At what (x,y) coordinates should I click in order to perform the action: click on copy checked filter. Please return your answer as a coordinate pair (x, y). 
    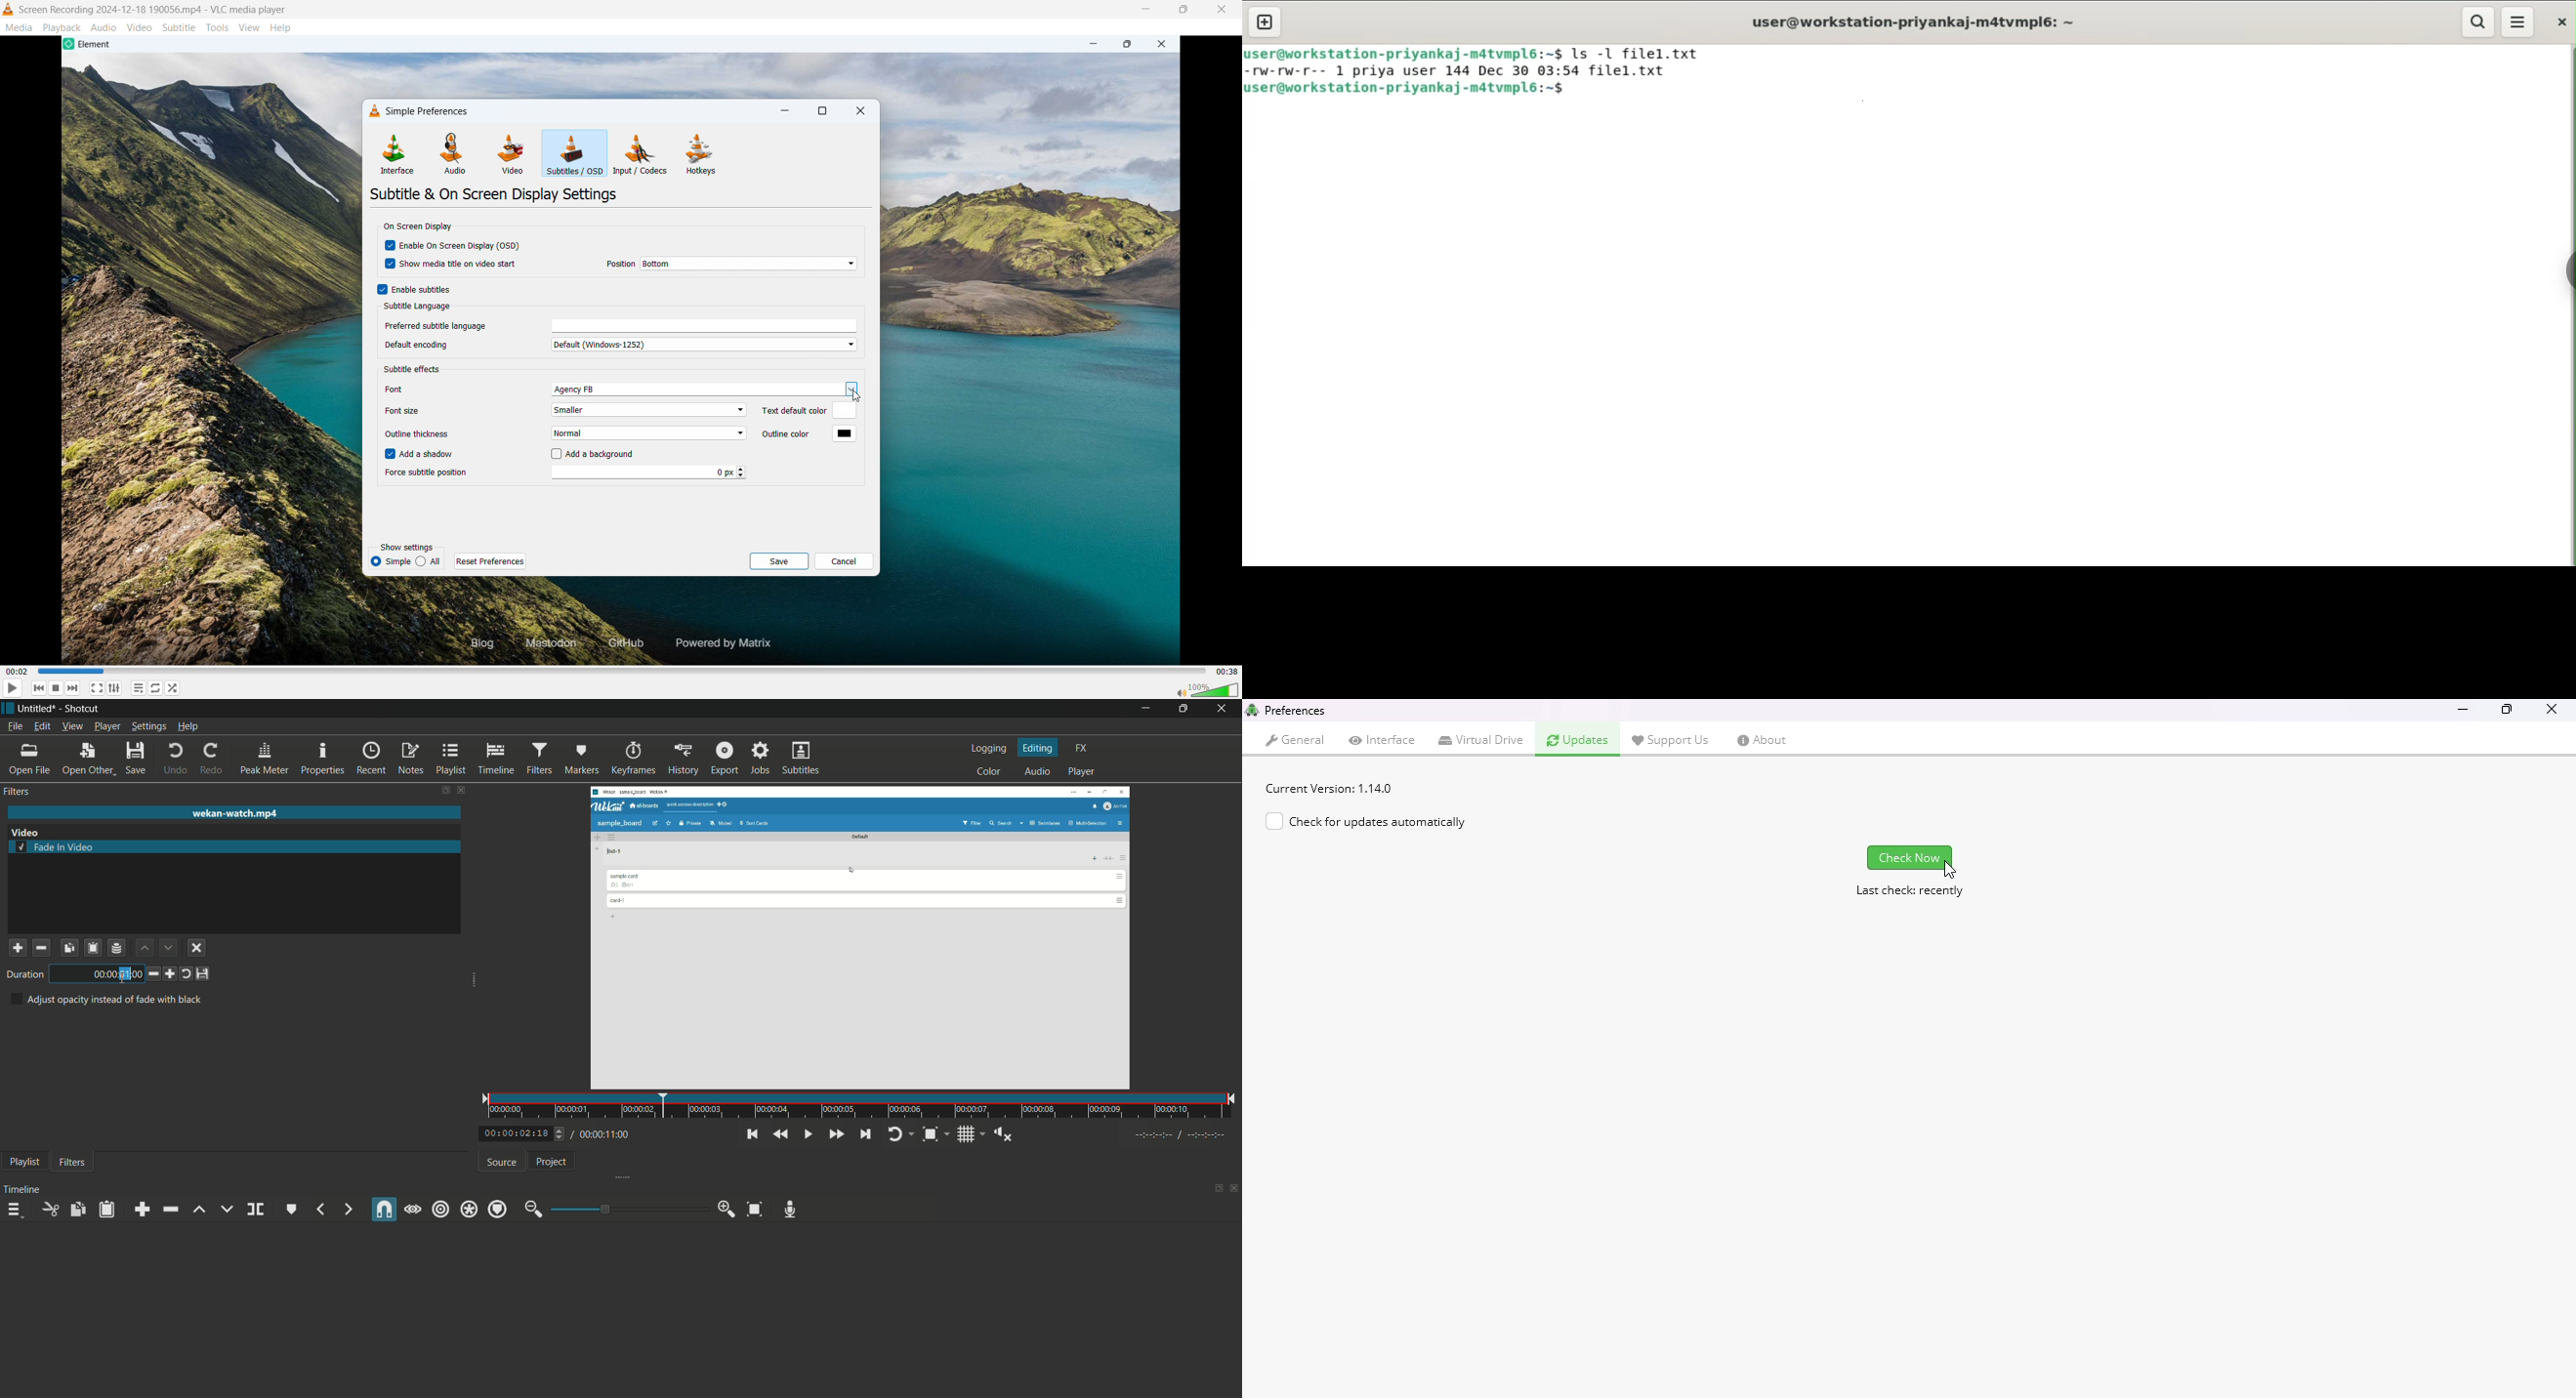
    Looking at the image, I should click on (69, 947).